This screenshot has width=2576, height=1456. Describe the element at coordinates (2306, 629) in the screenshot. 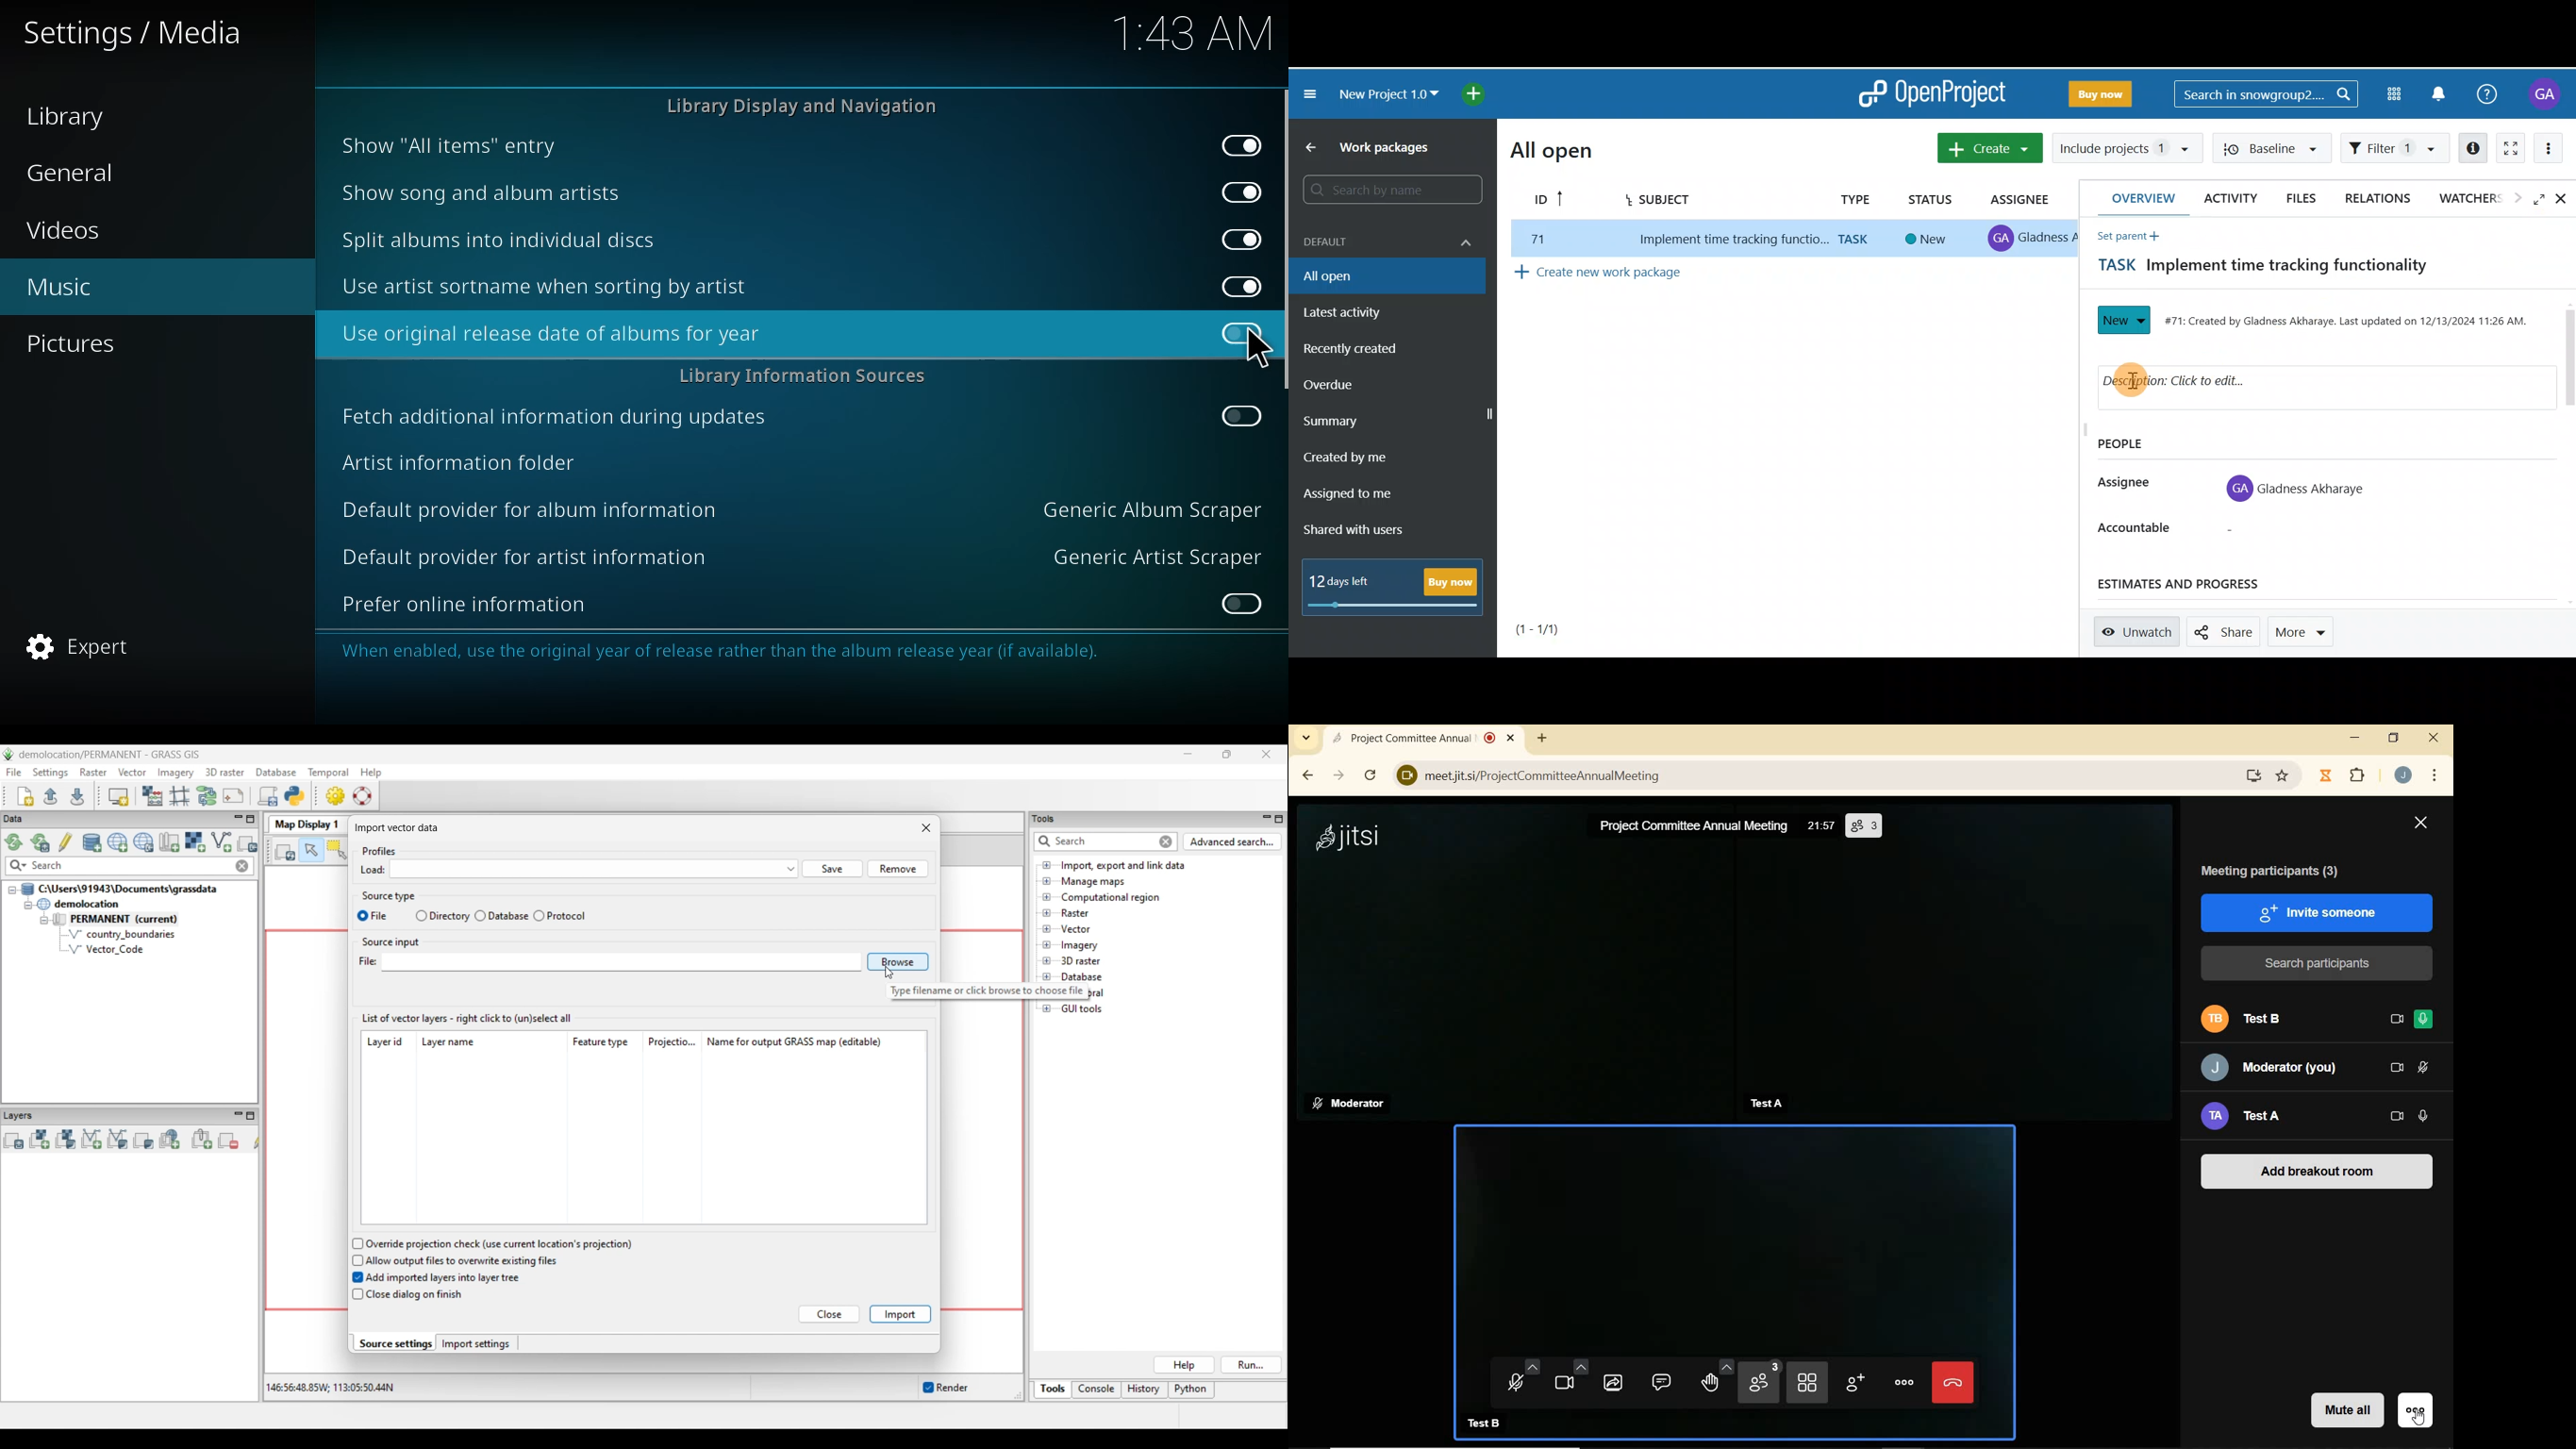

I see `More` at that location.